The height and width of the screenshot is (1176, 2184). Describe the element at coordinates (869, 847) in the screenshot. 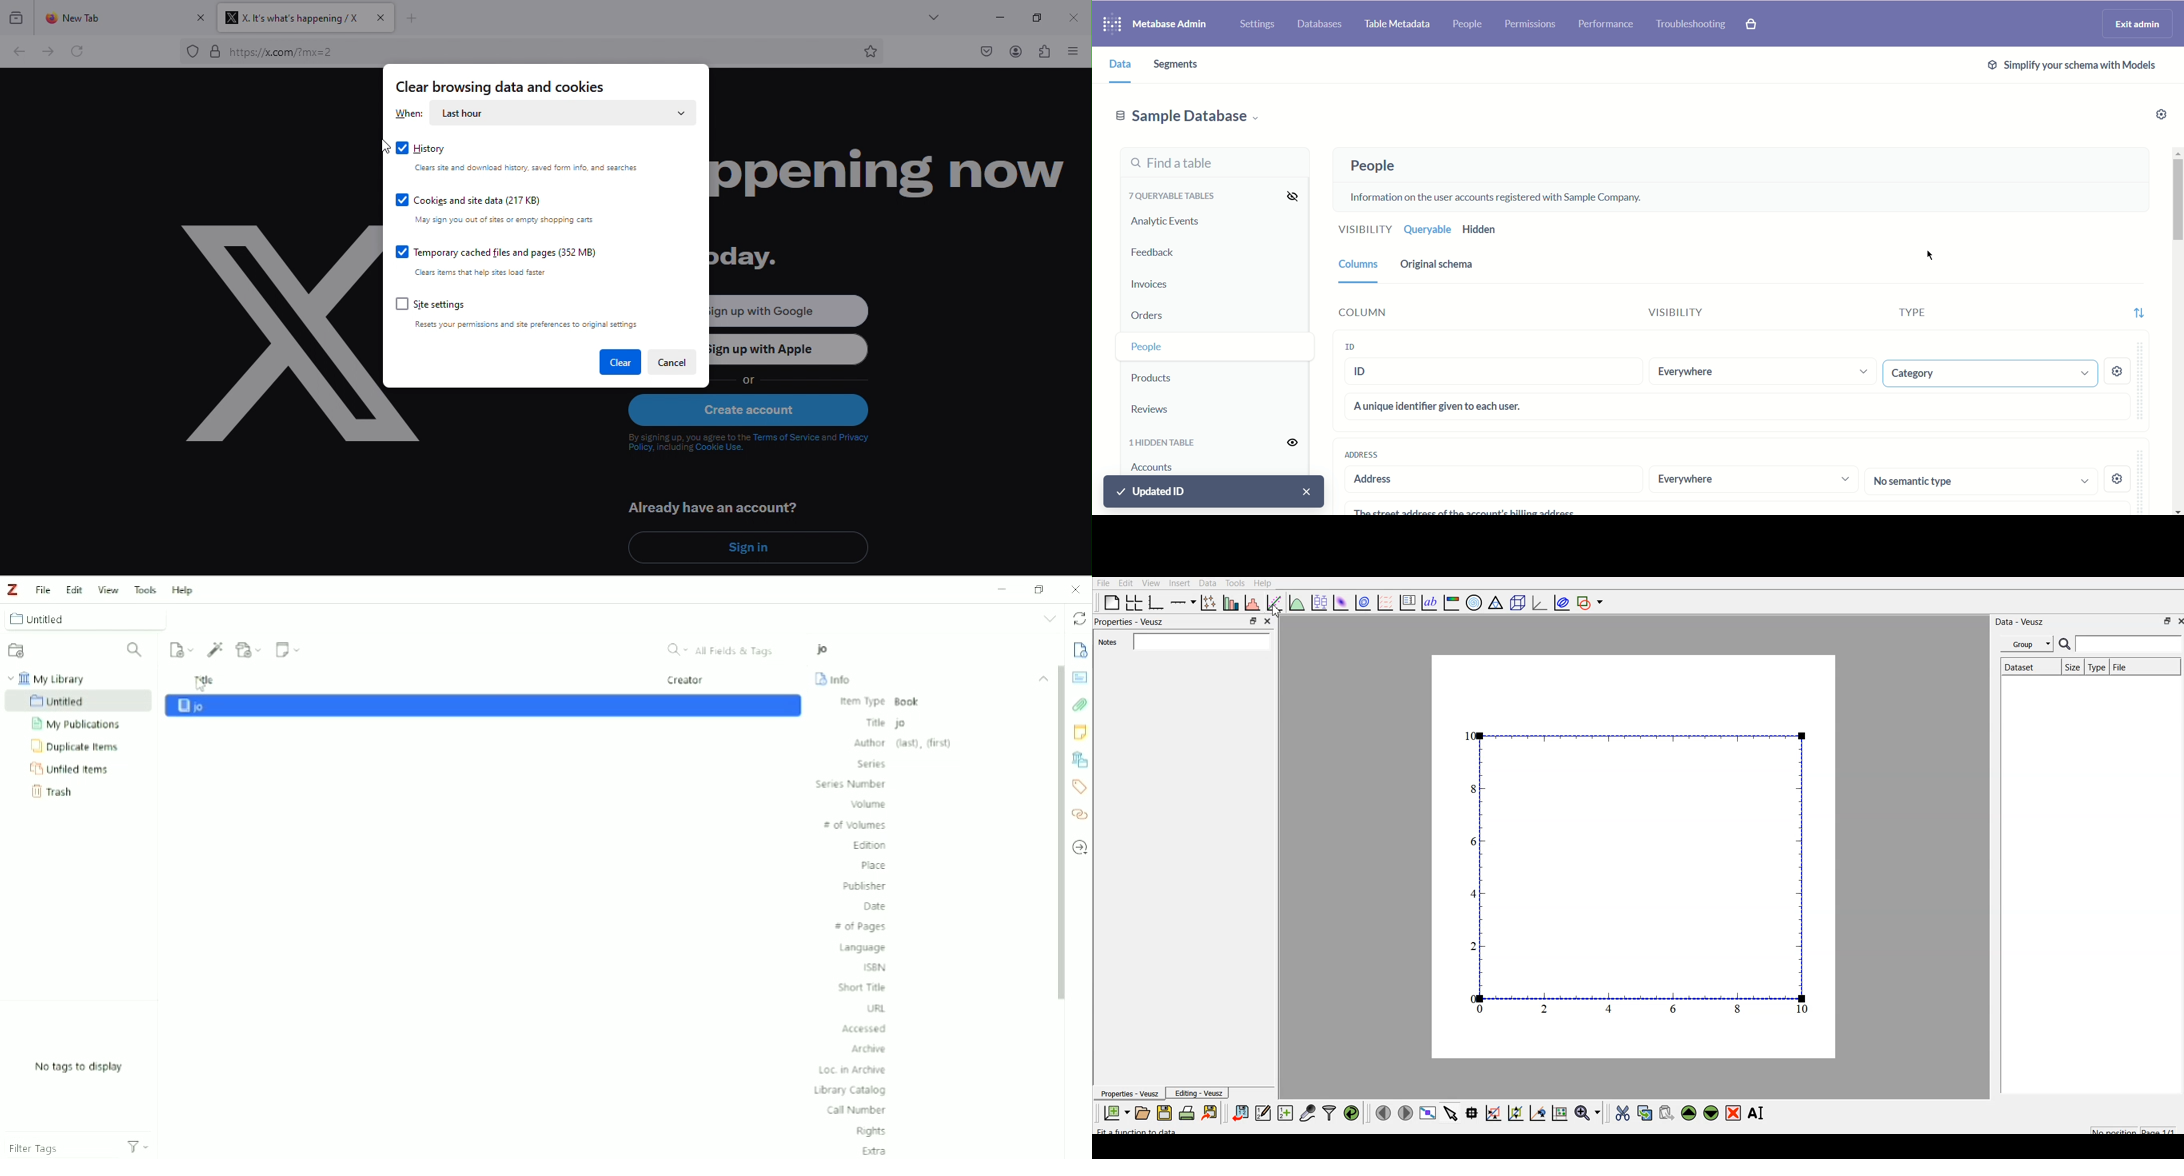

I see `Edition` at that location.